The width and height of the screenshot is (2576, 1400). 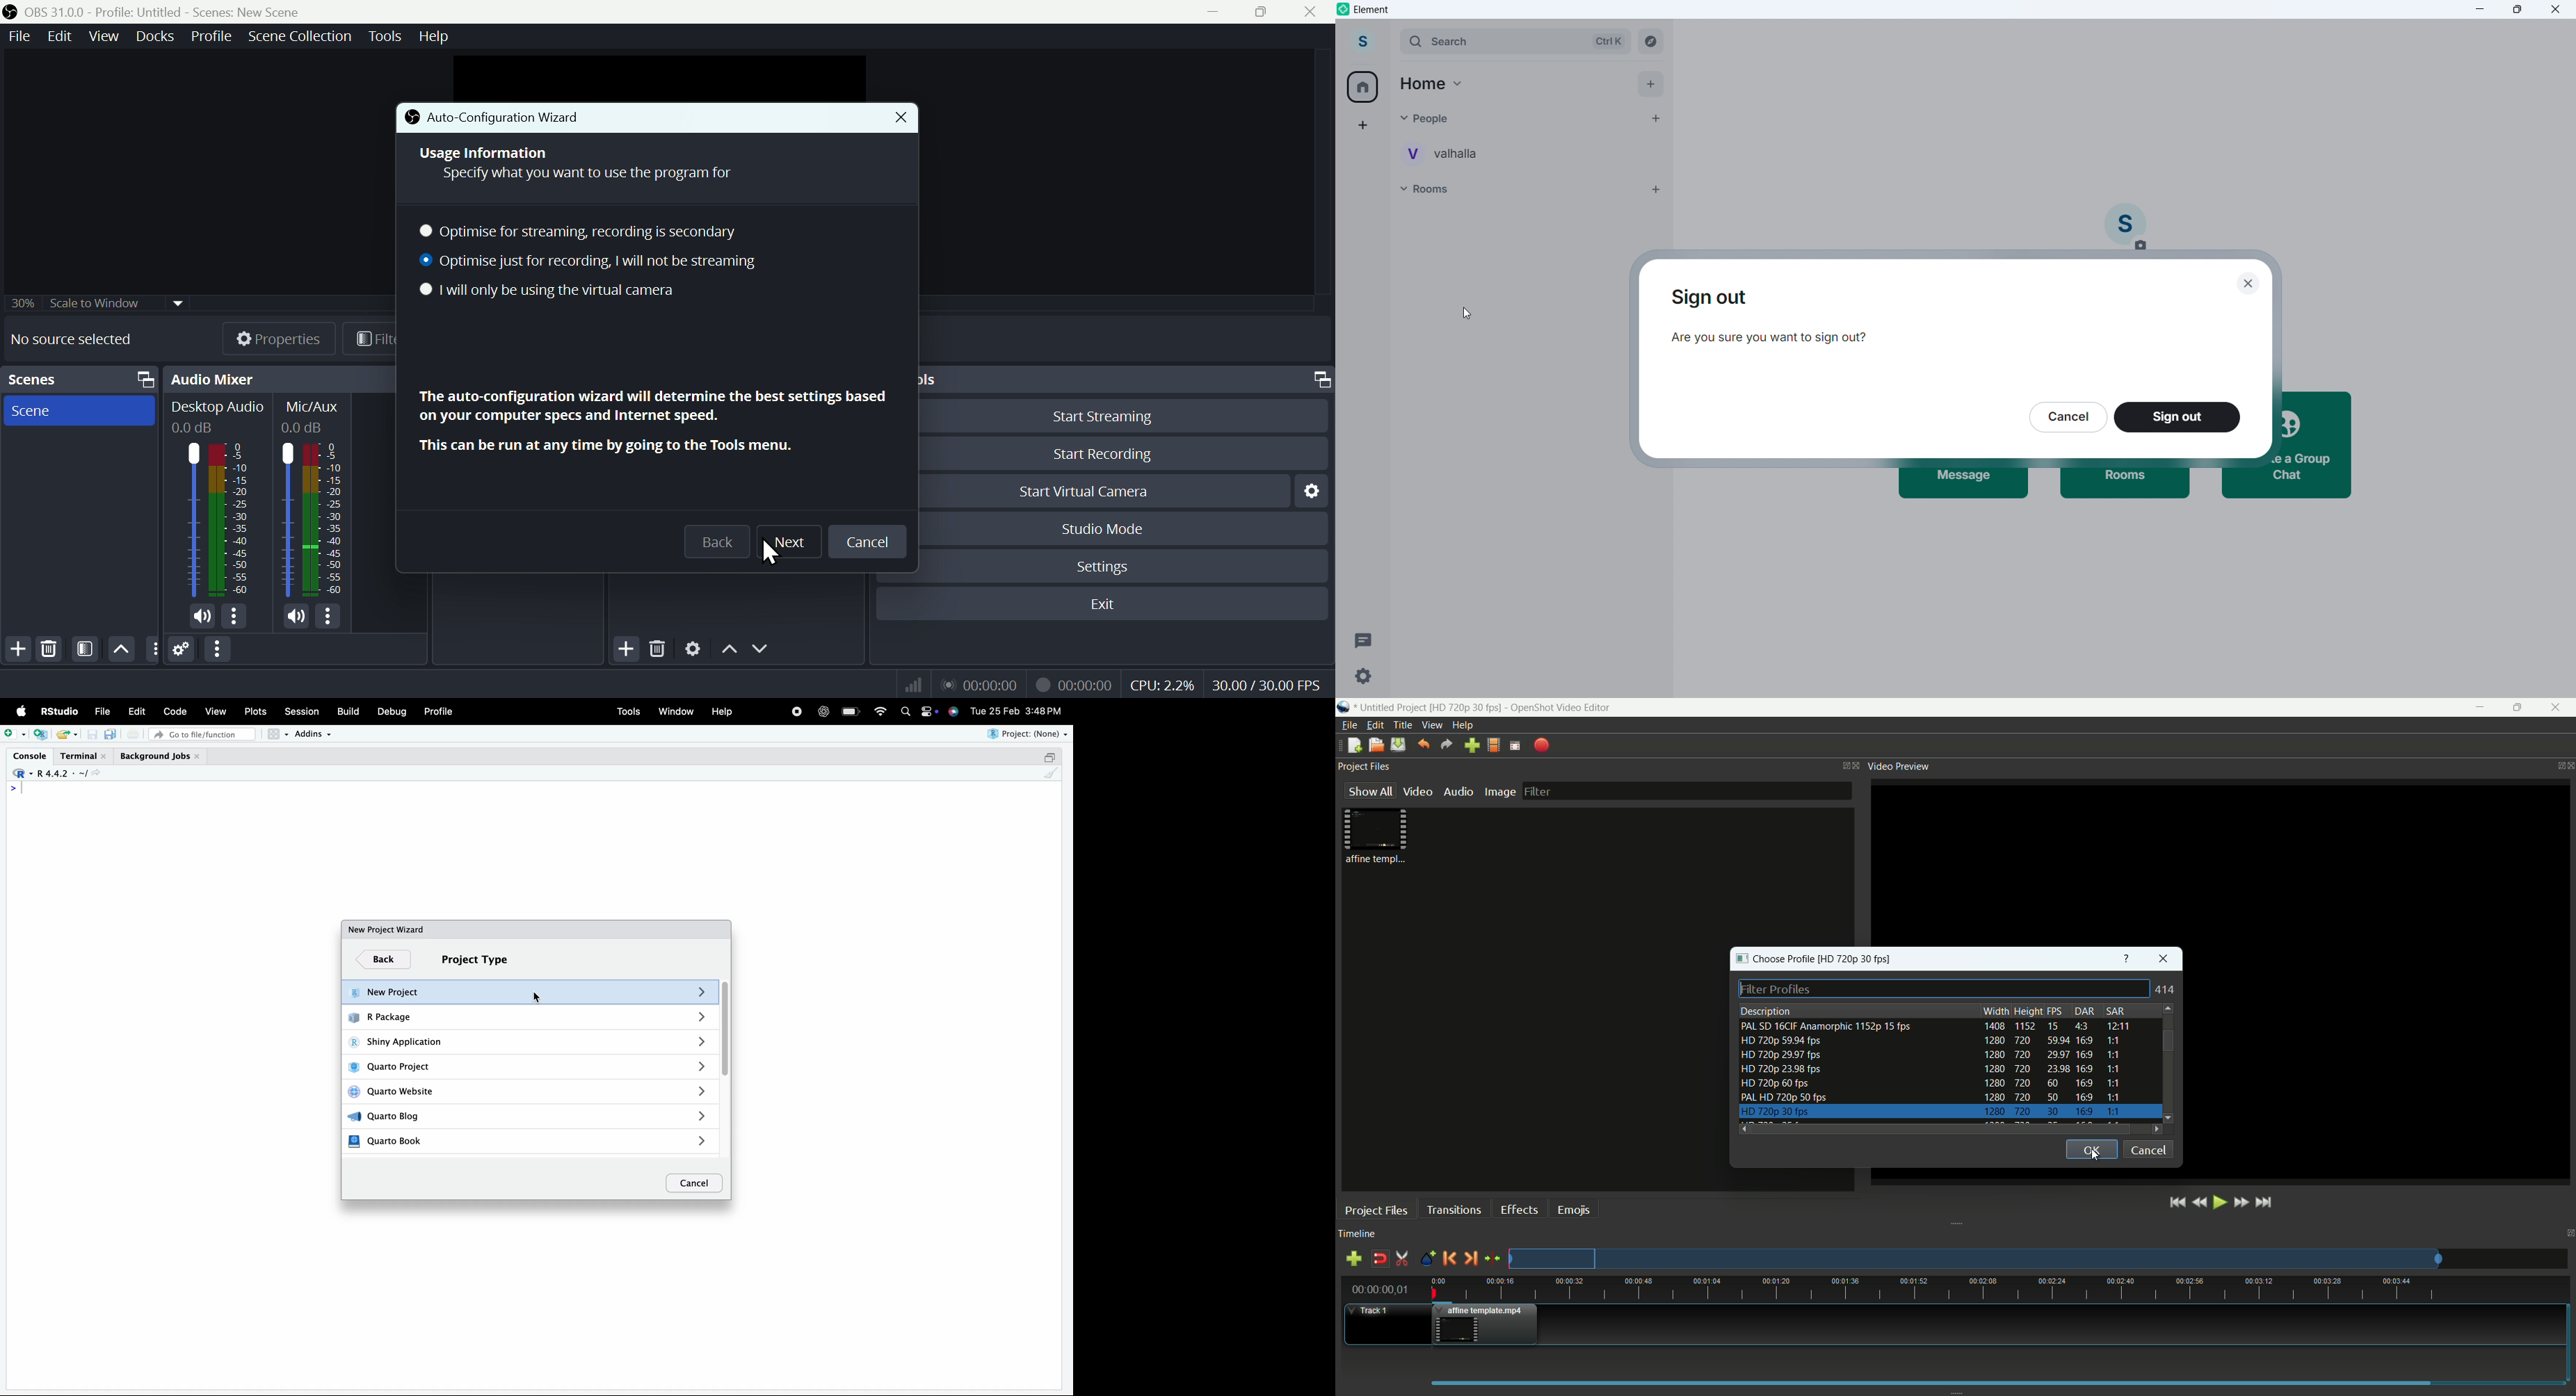 What do you see at coordinates (141, 380) in the screenshot?
I see `screen resize` at bounding box center [141, 380].